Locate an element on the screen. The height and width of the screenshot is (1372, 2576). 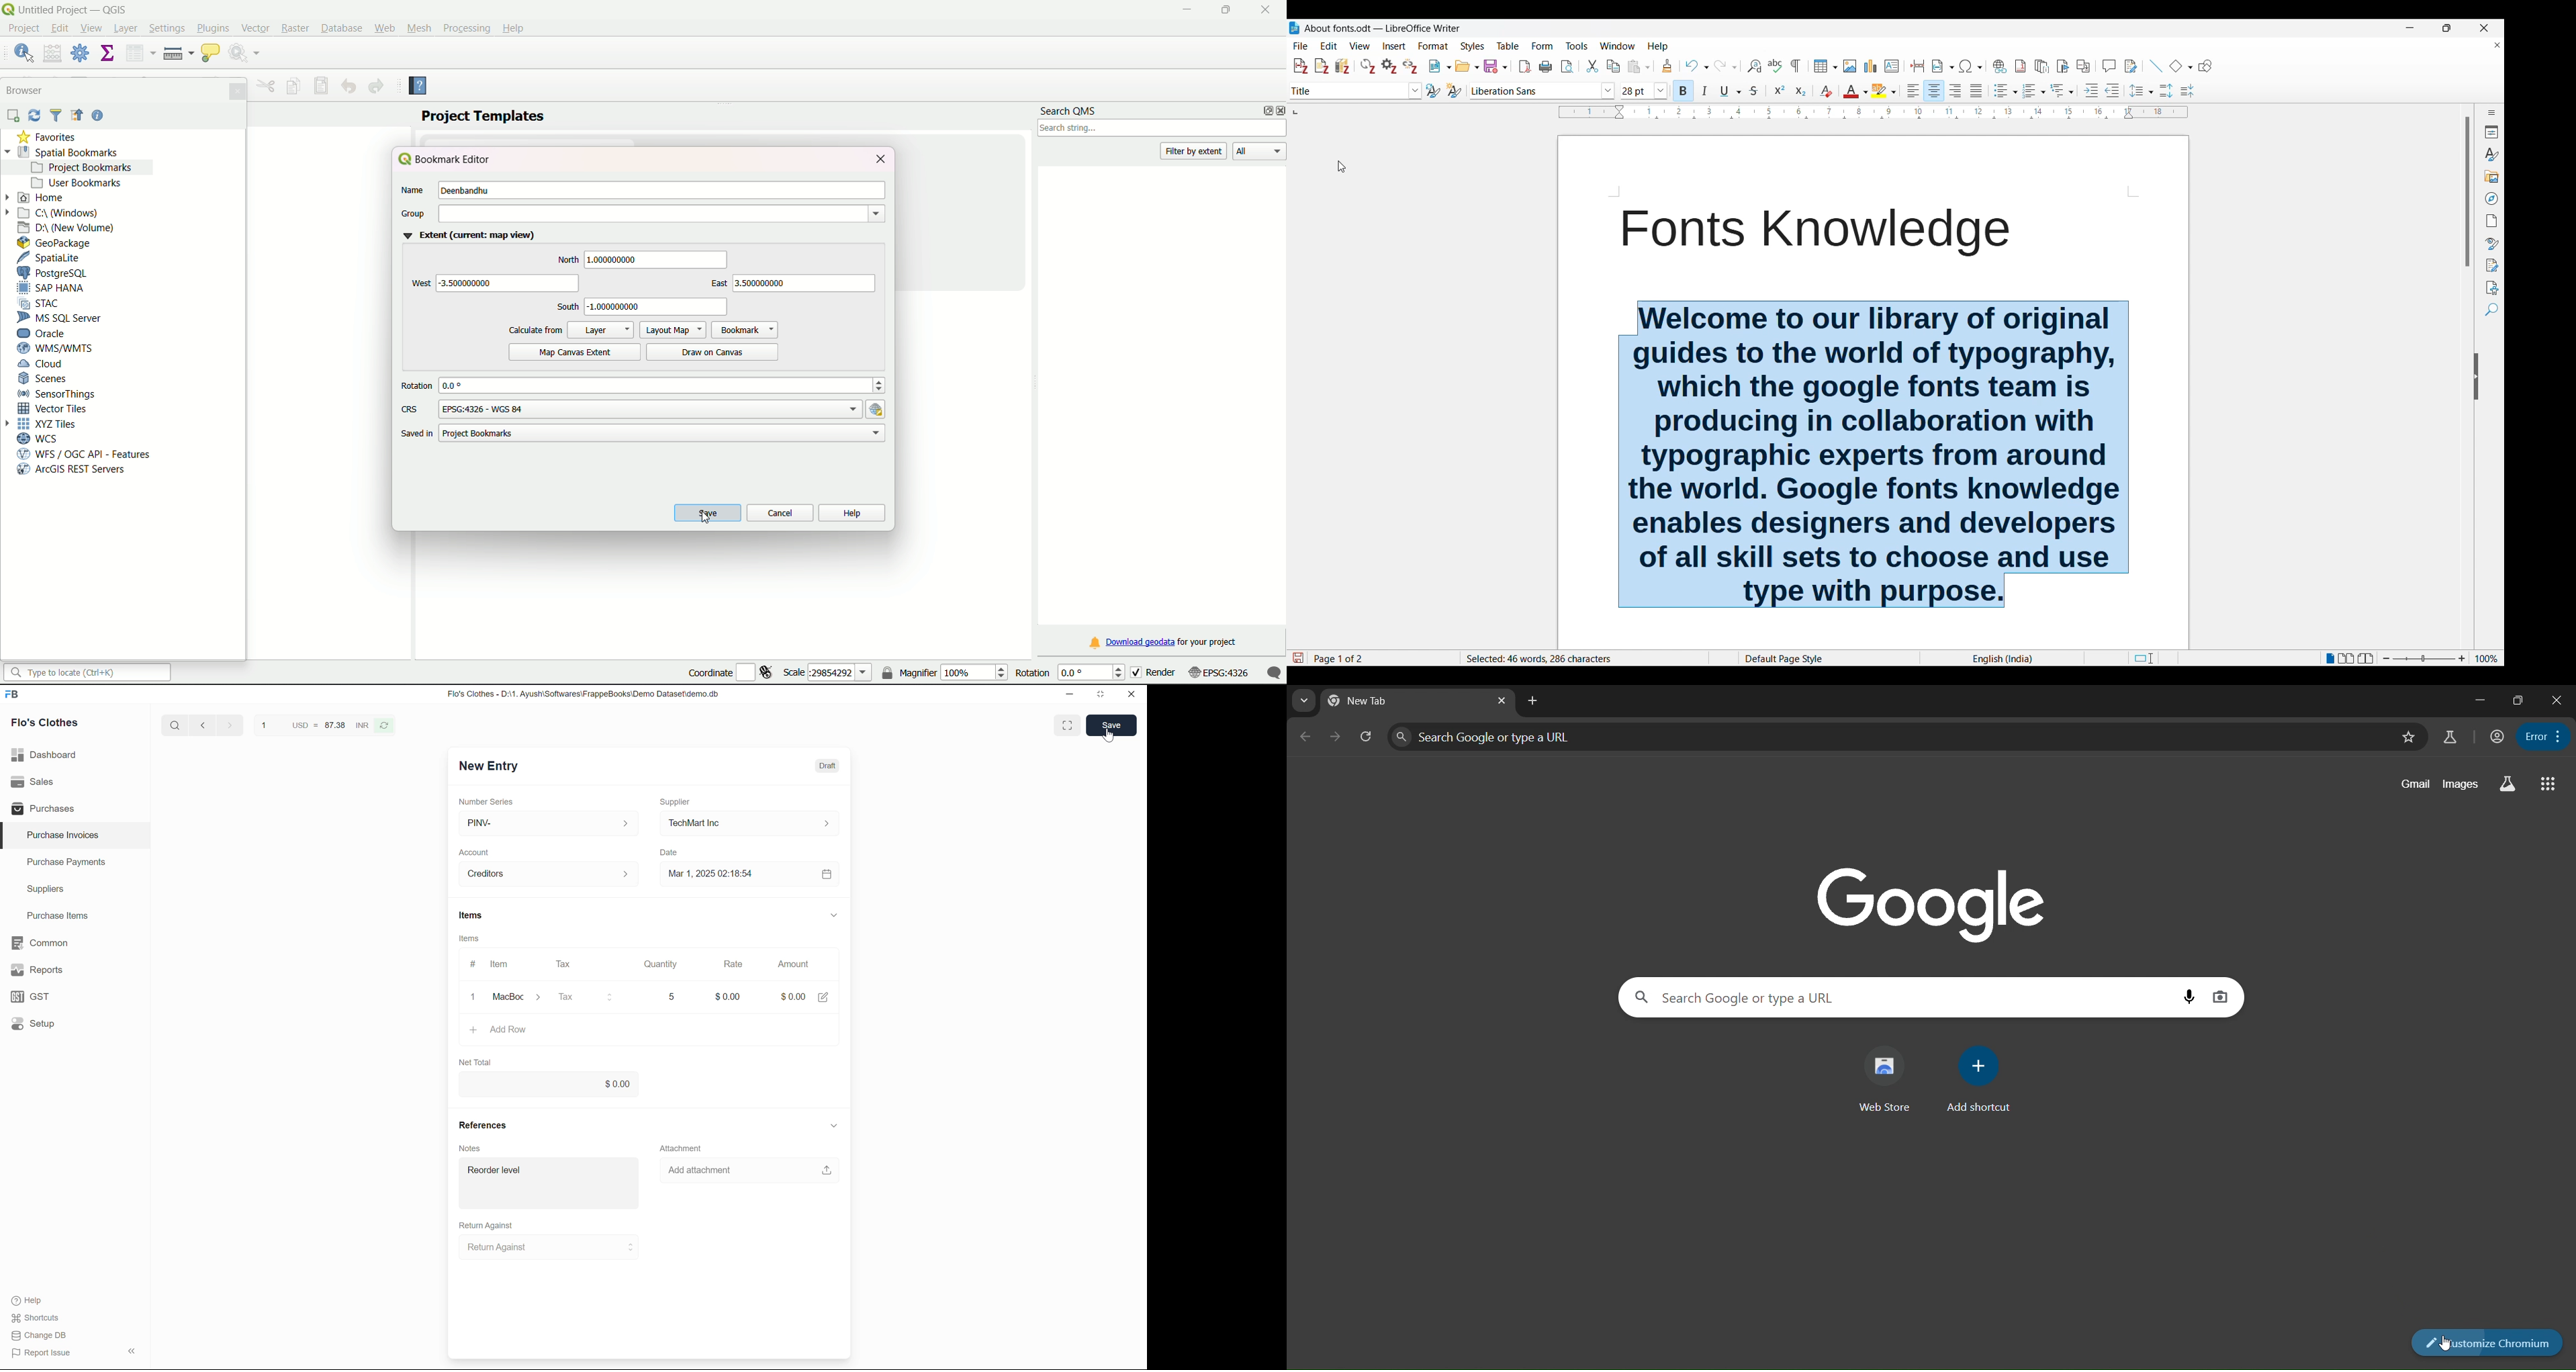
minimize is located at coordinates (2477, 700).